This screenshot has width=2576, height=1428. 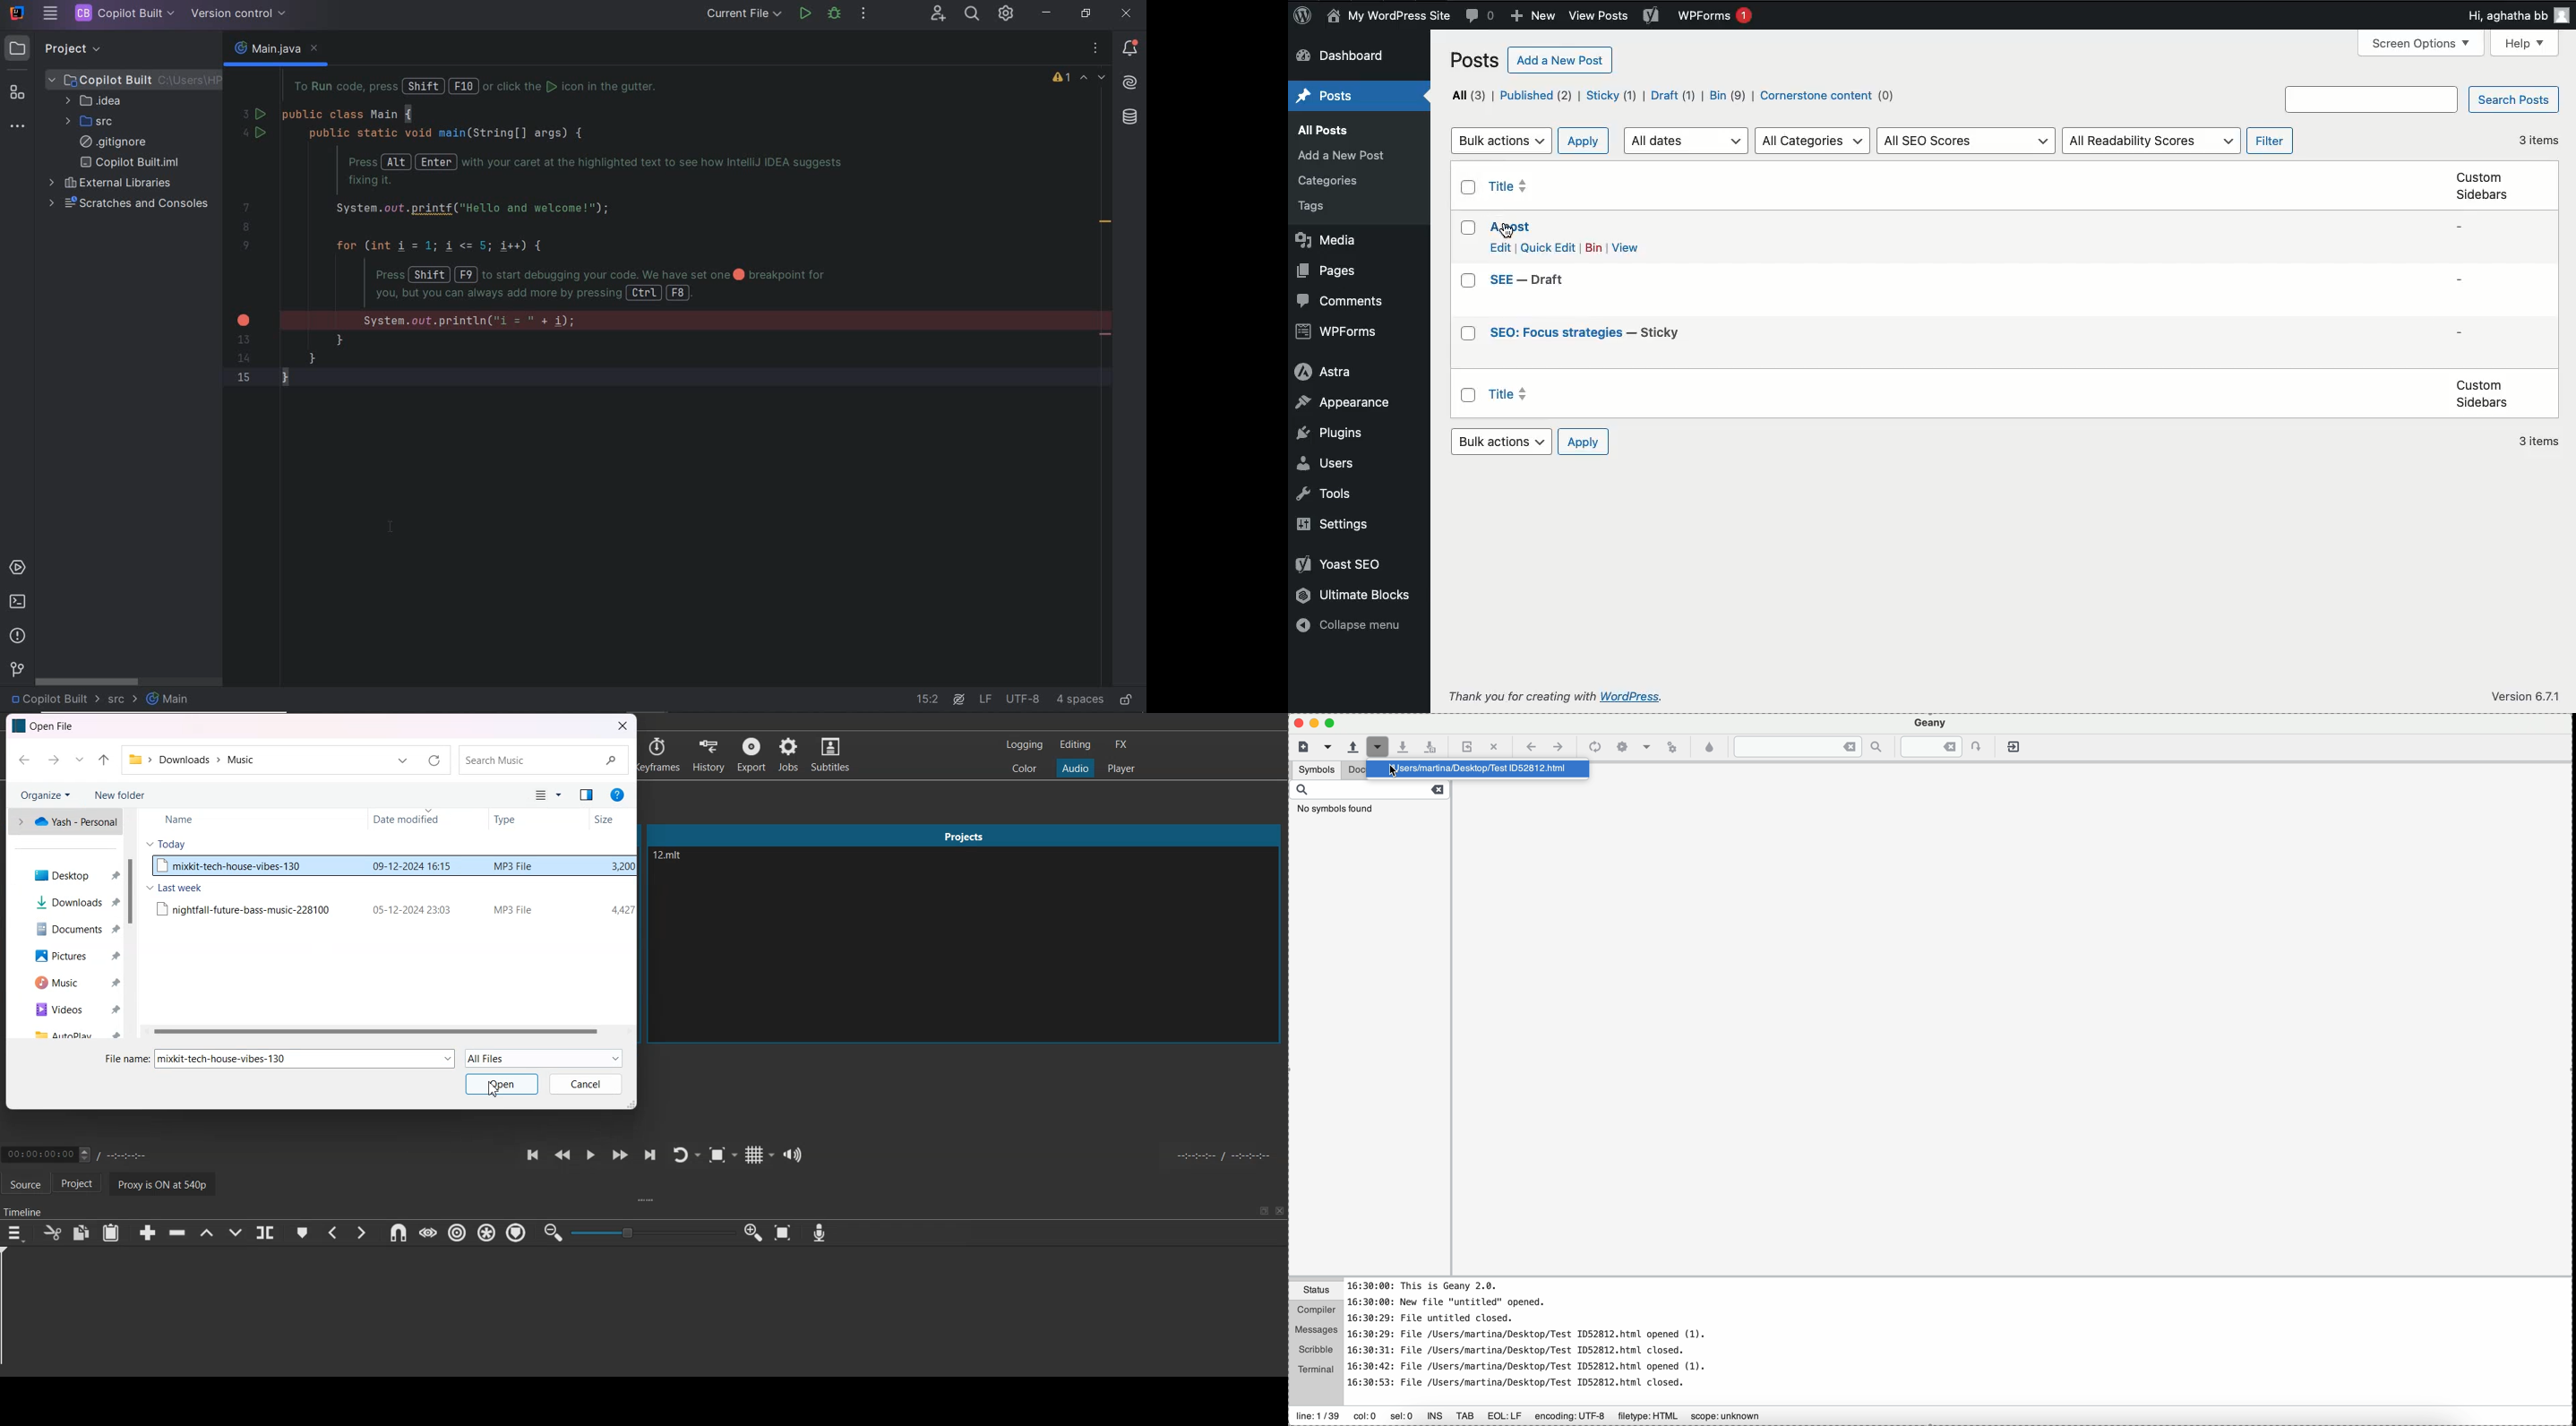 I want to click on Cancel, so click(x=586, y=1084).